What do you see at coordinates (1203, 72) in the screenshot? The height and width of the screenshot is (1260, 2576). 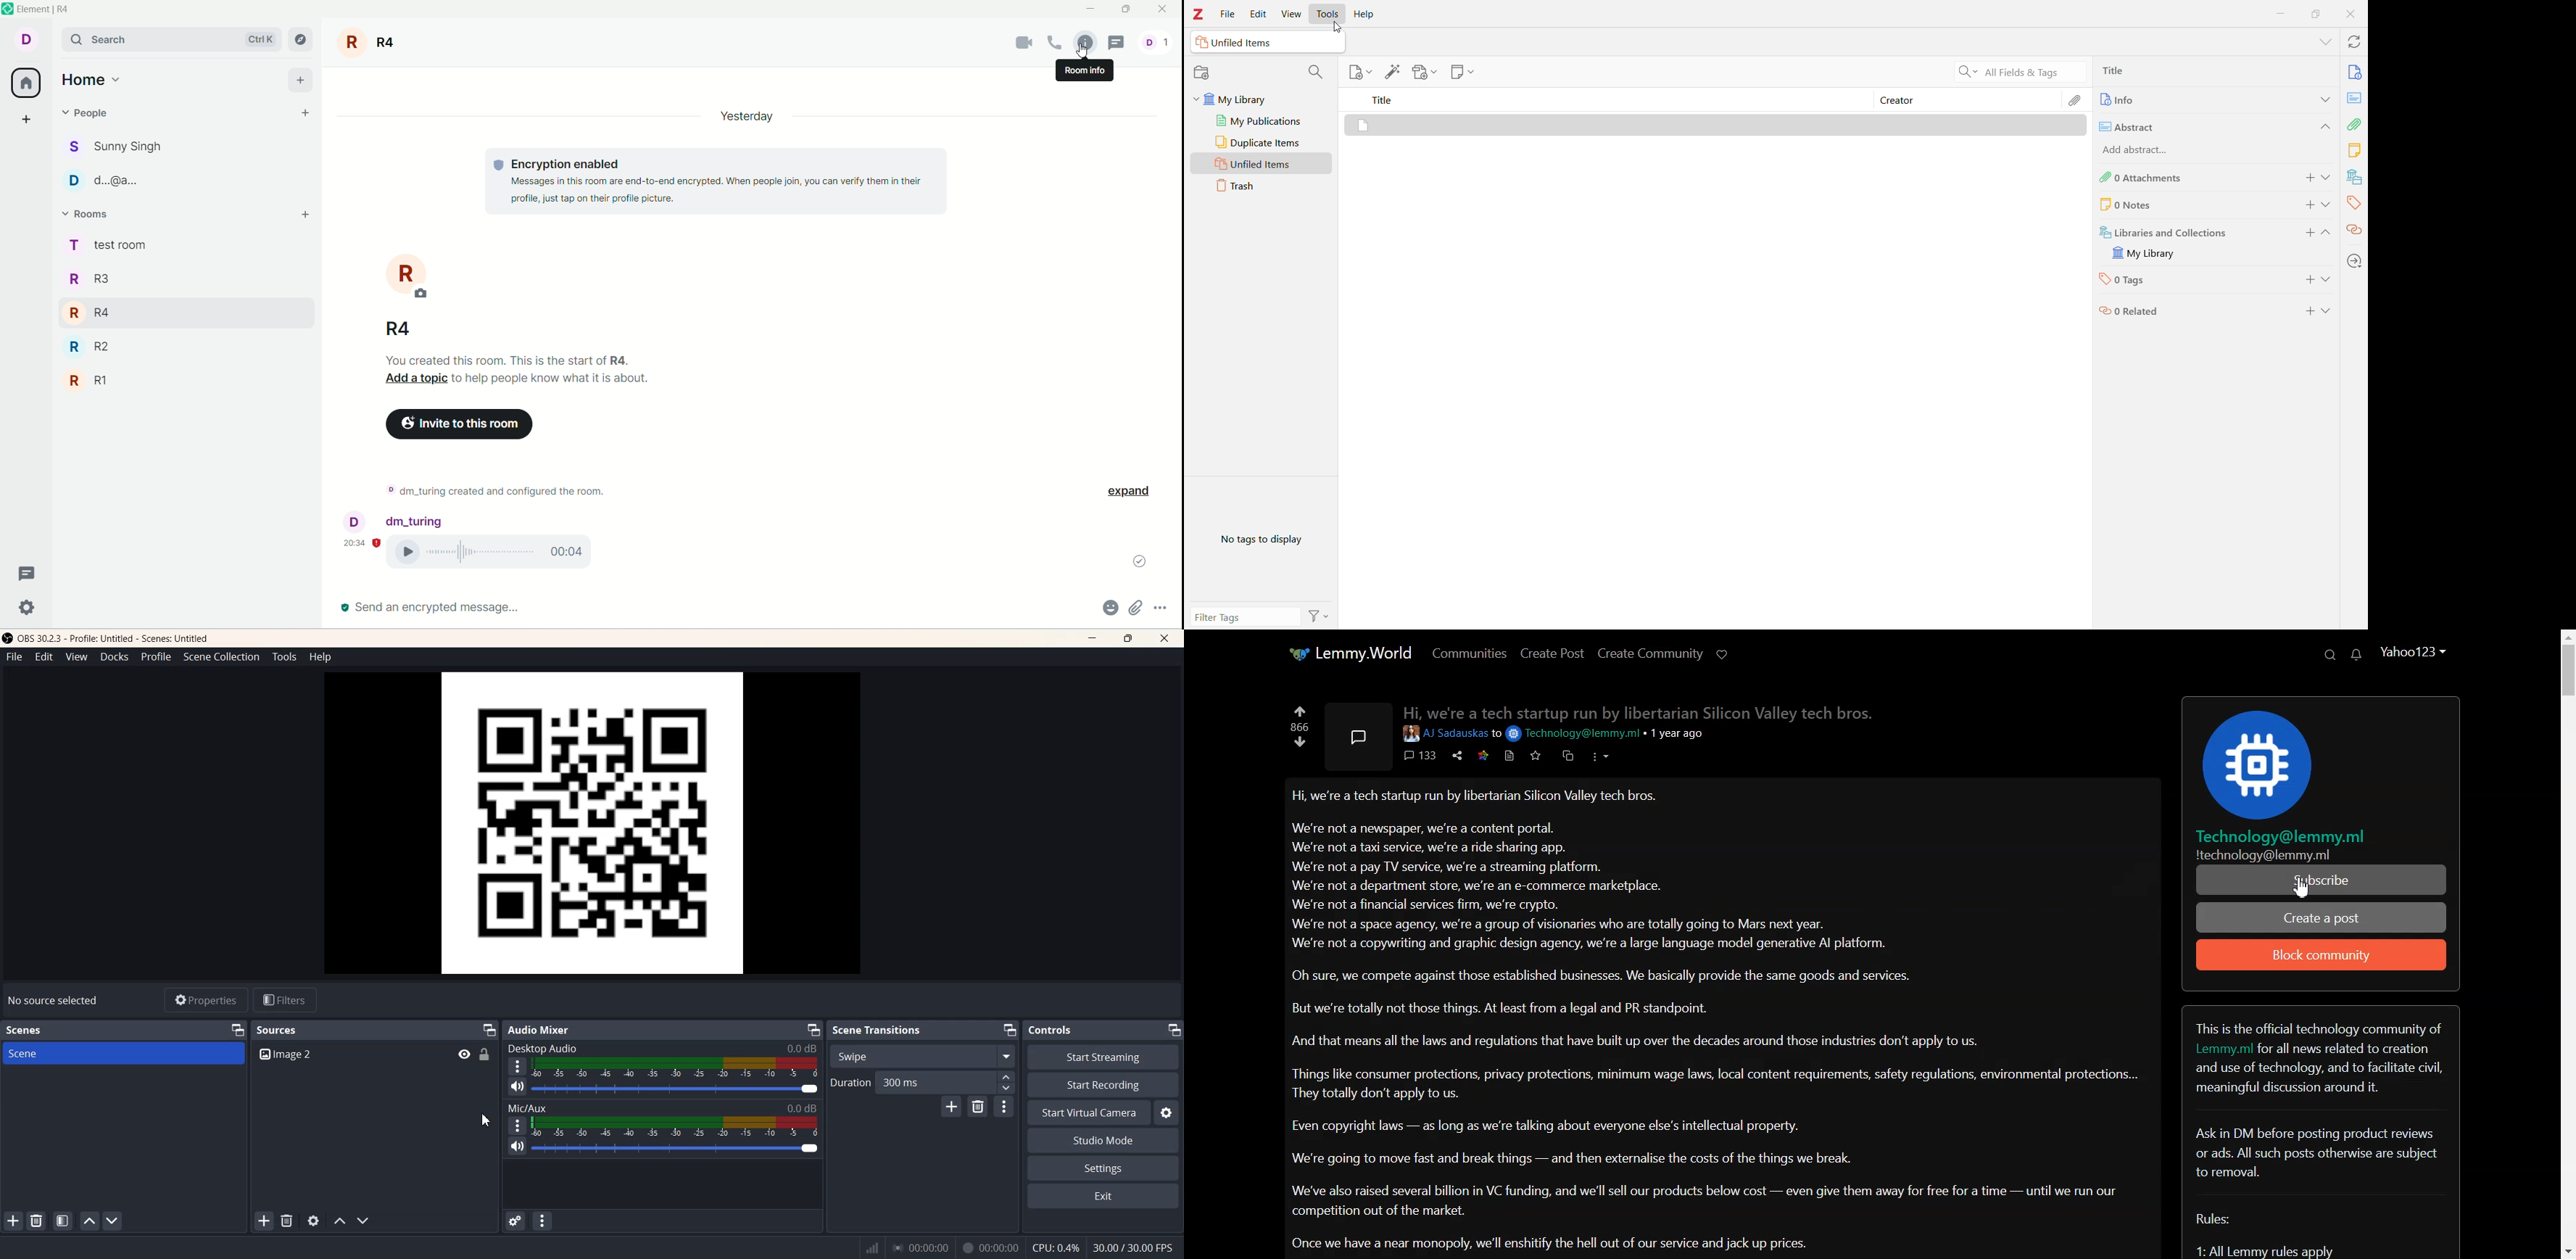 I see `New Collection` at bounding box center [1203, 72].